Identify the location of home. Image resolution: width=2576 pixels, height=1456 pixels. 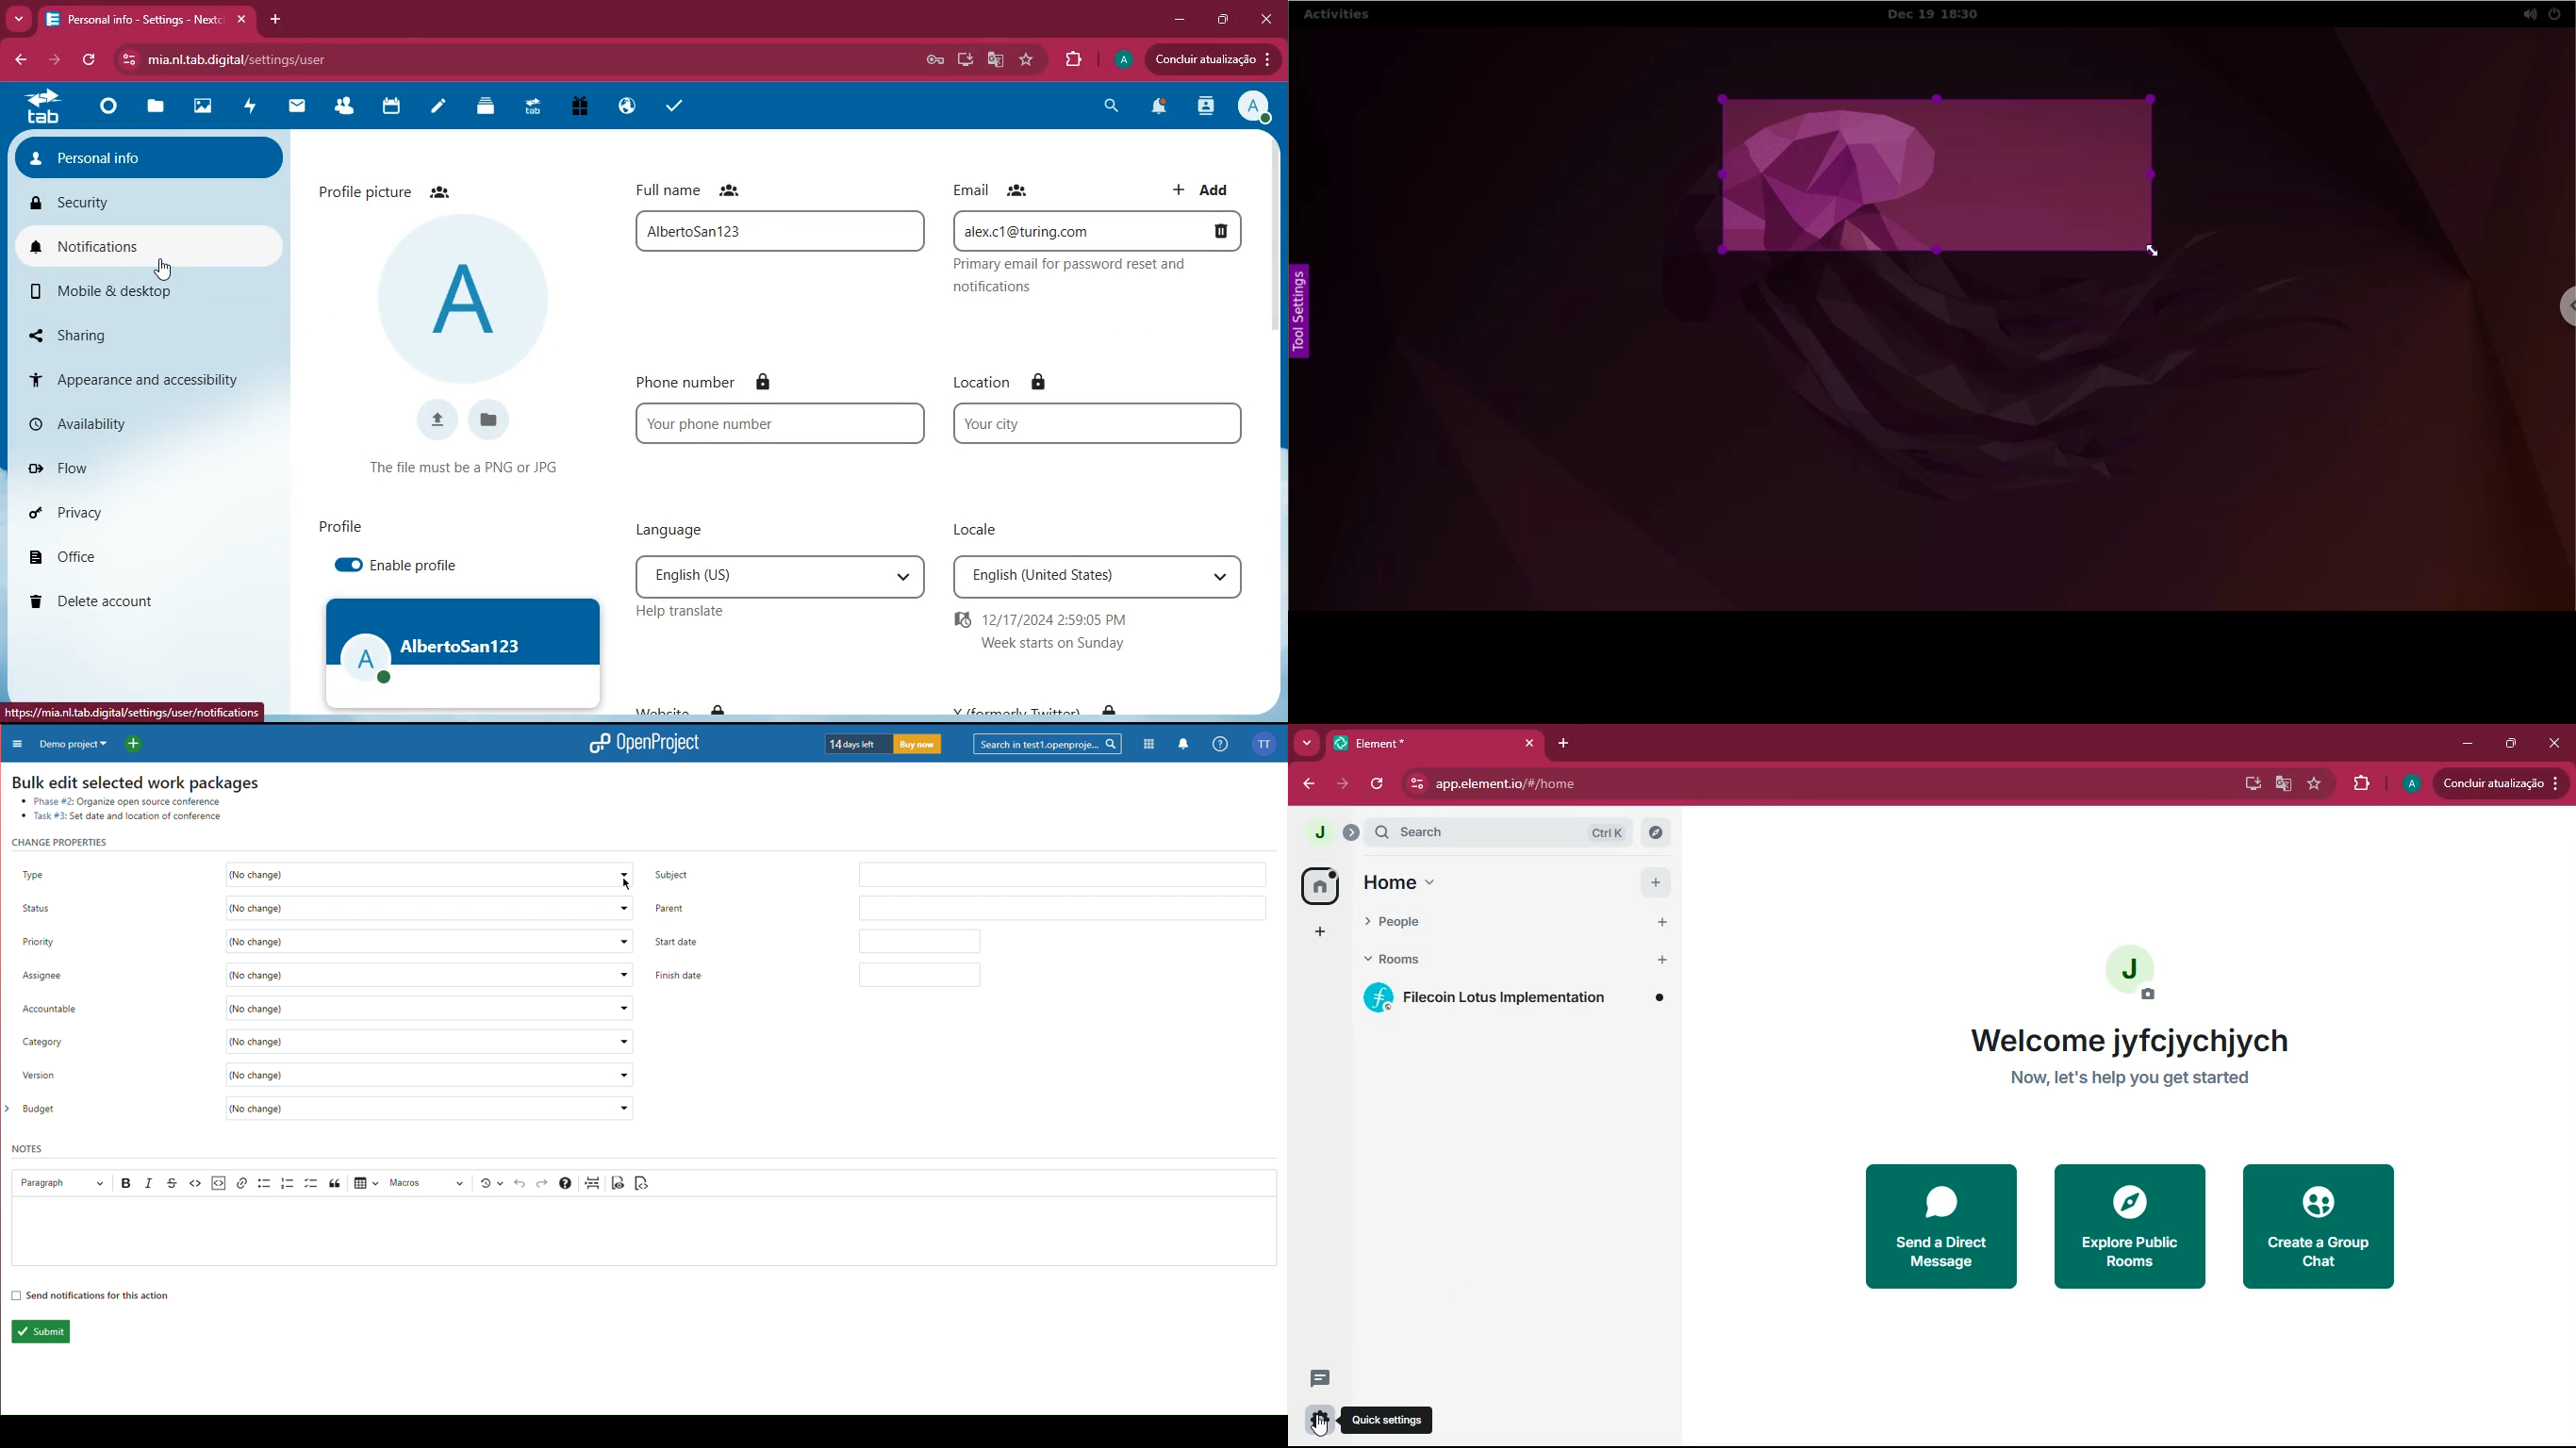
(1320, 884).